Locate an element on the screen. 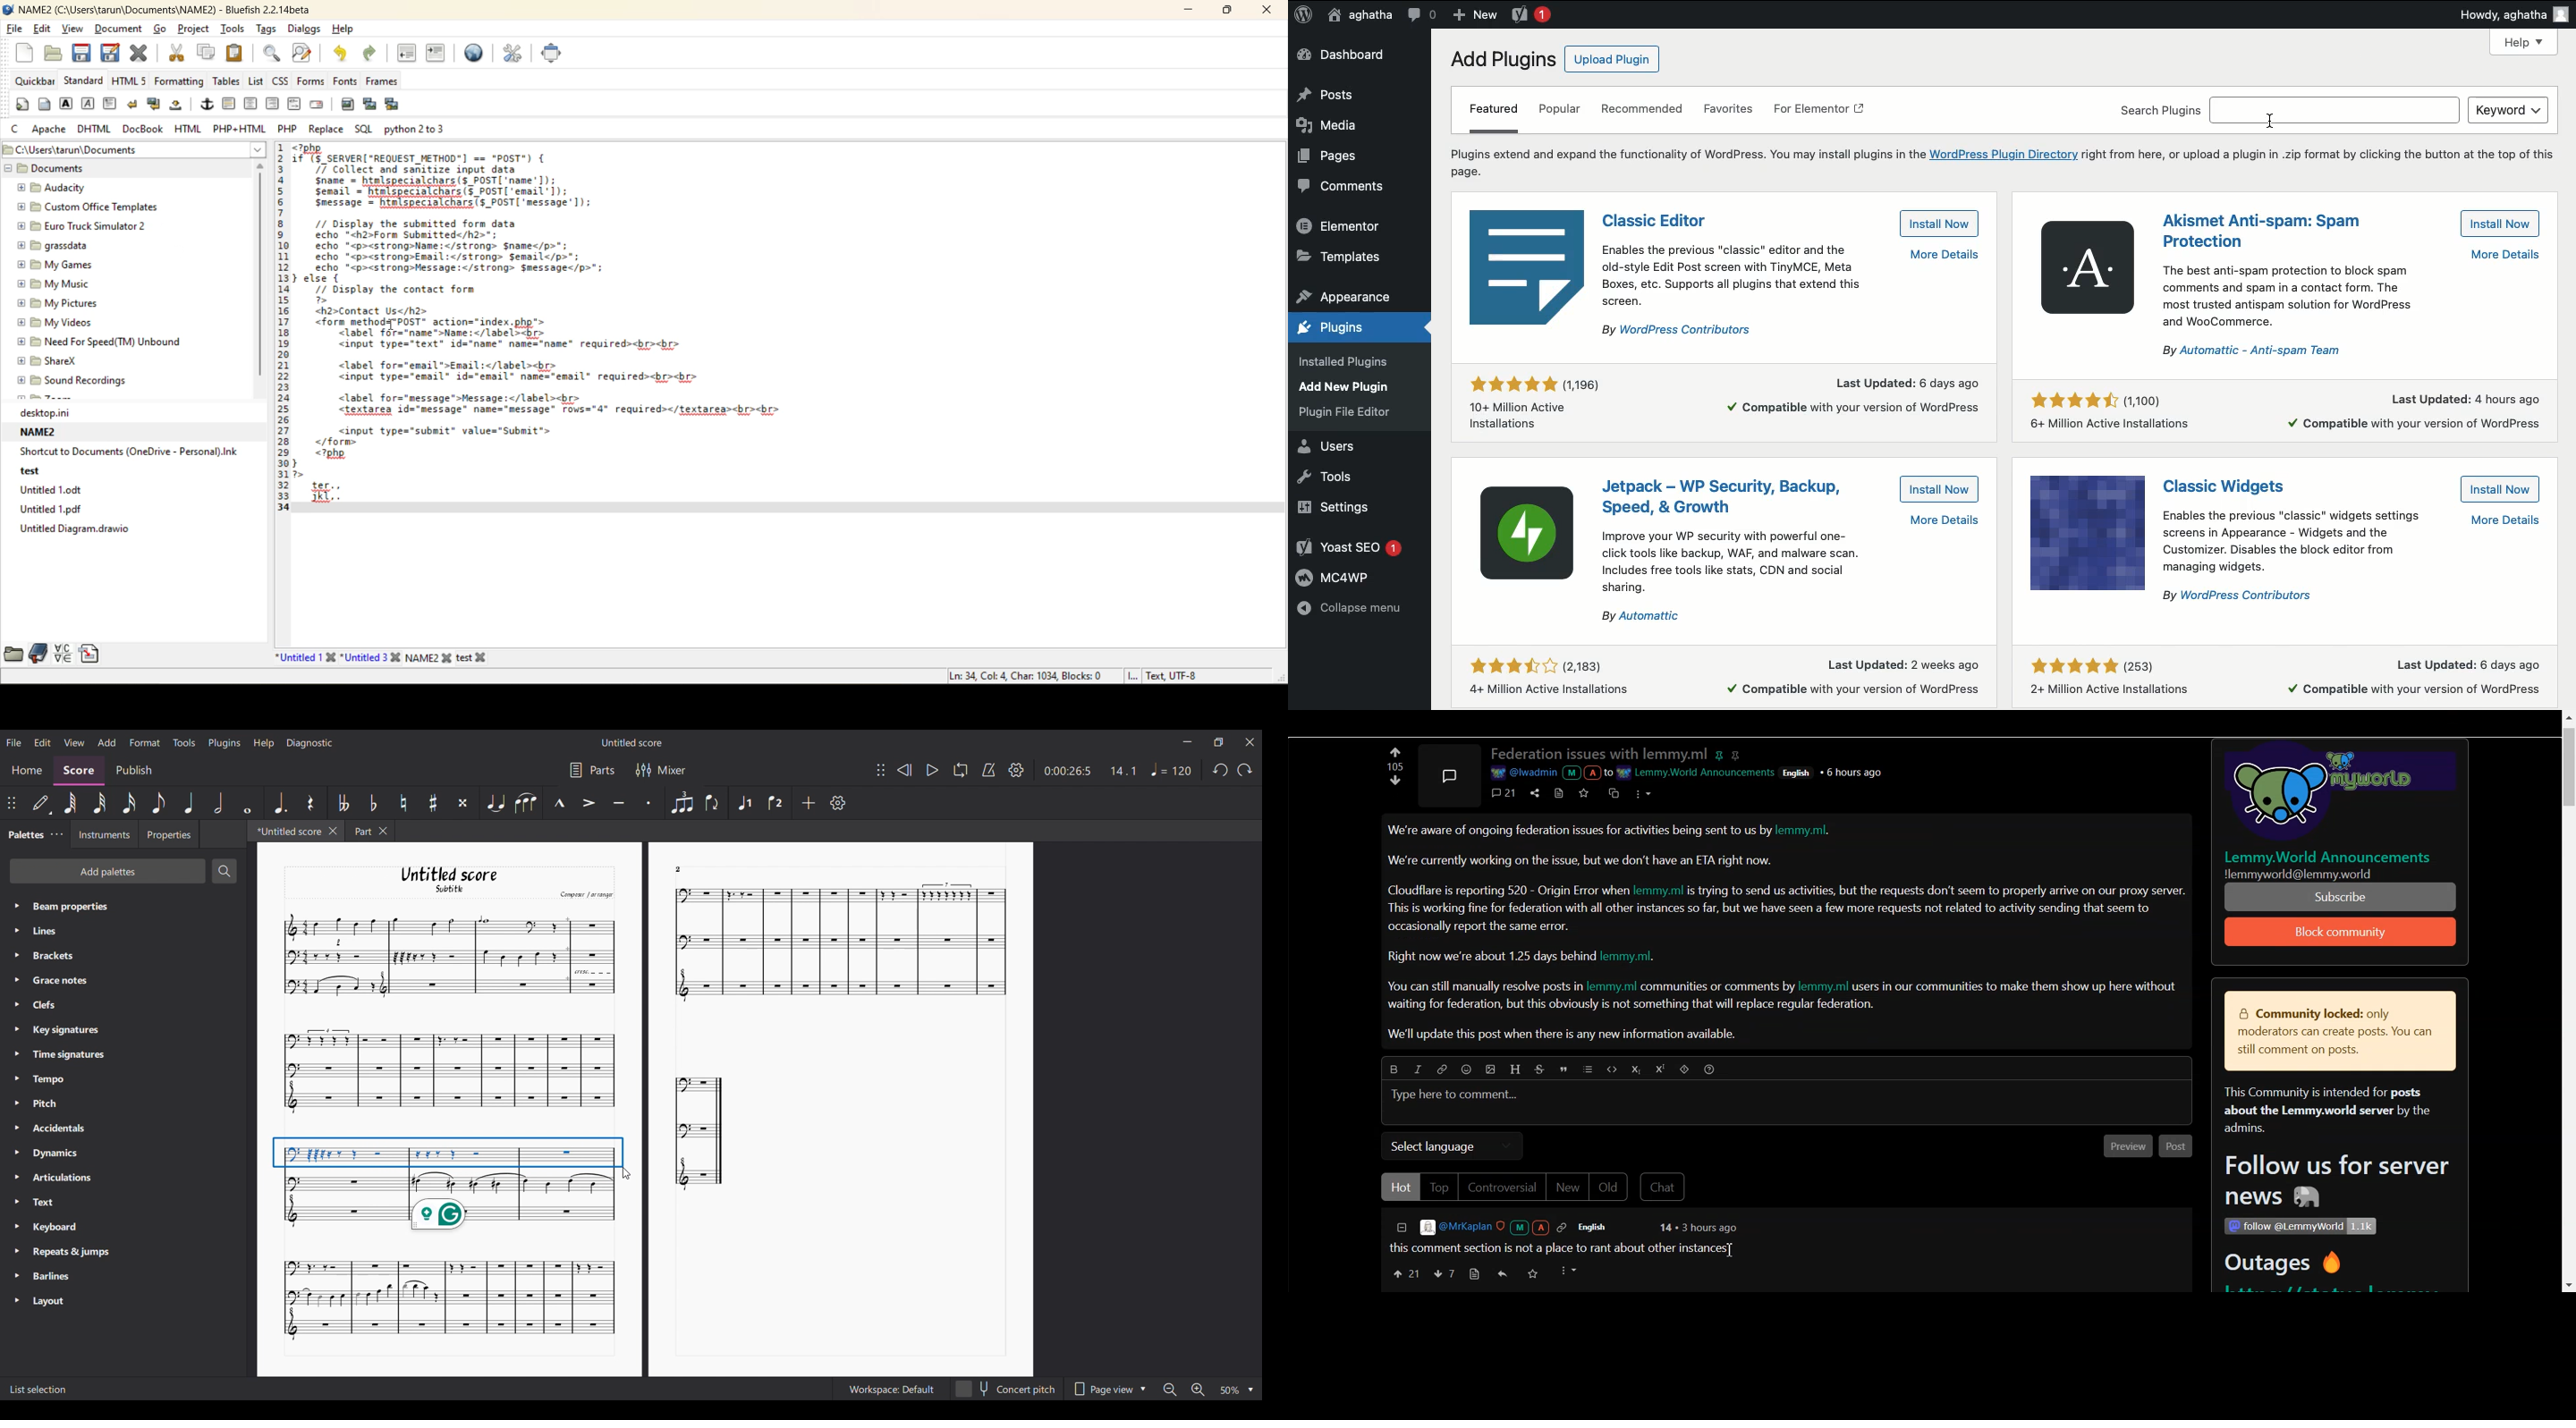  maximize is located at coordinates (1226, 11).